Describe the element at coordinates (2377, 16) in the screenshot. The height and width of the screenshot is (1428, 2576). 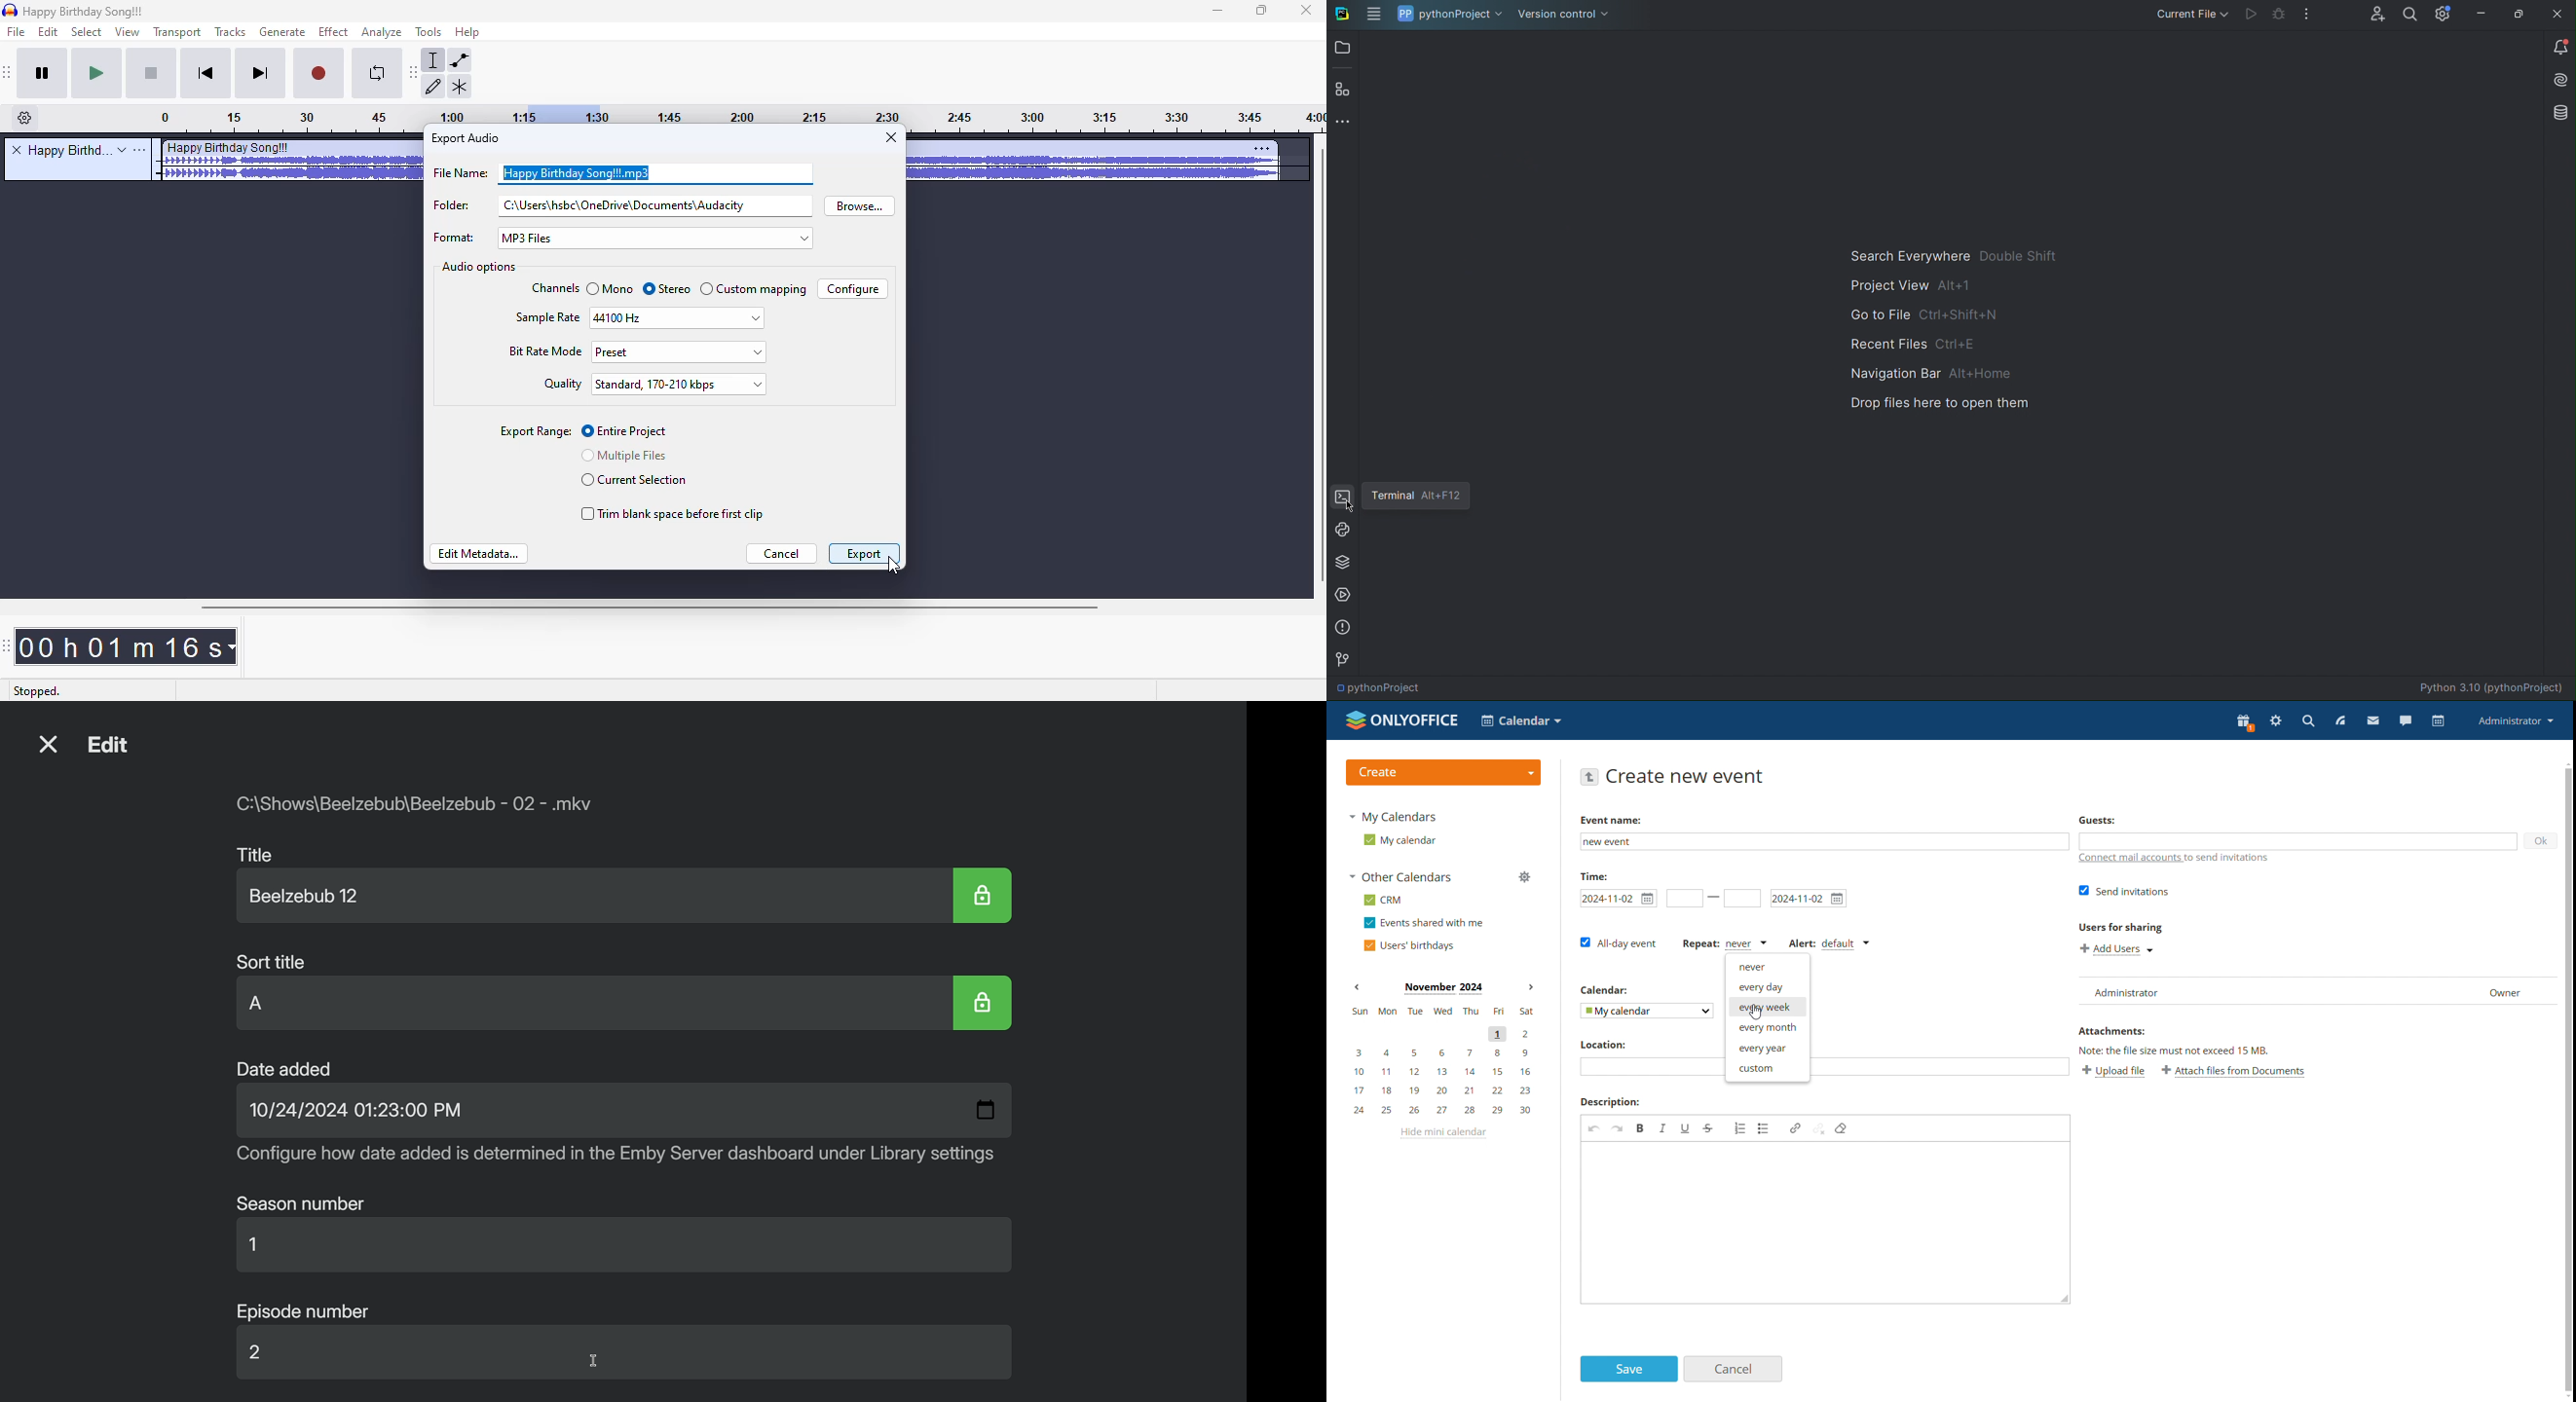
I see `Account` at that location.